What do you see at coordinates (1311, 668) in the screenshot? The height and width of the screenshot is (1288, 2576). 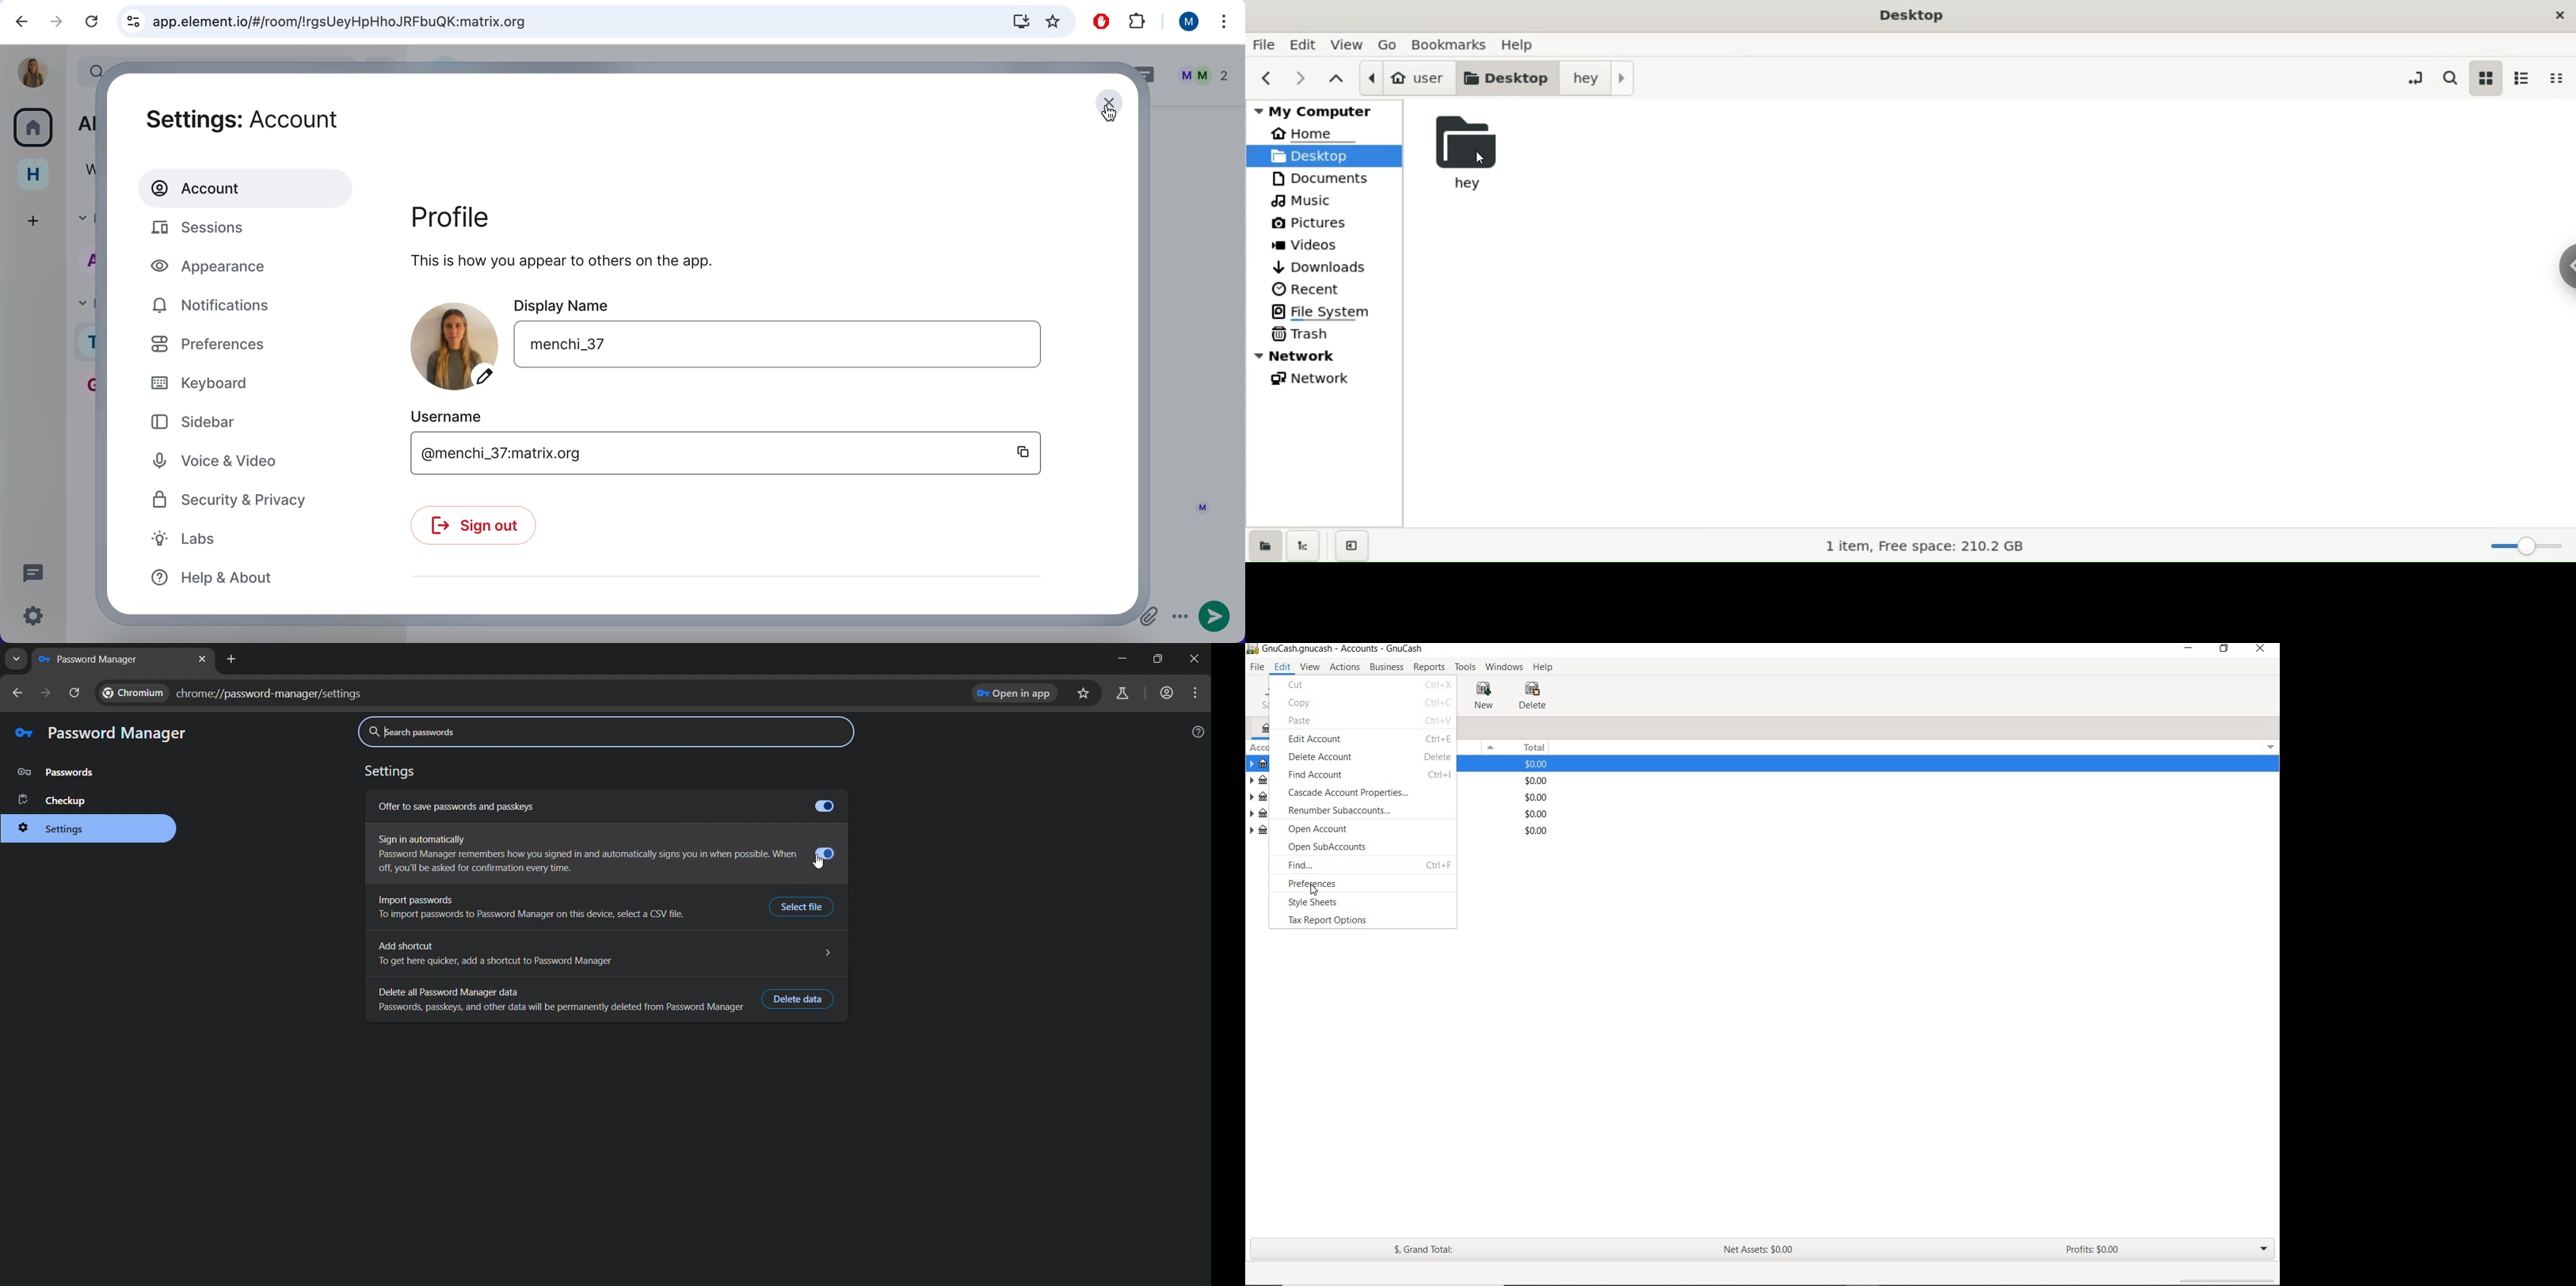 I see `VIEW` at bounding box center [1311, 668].